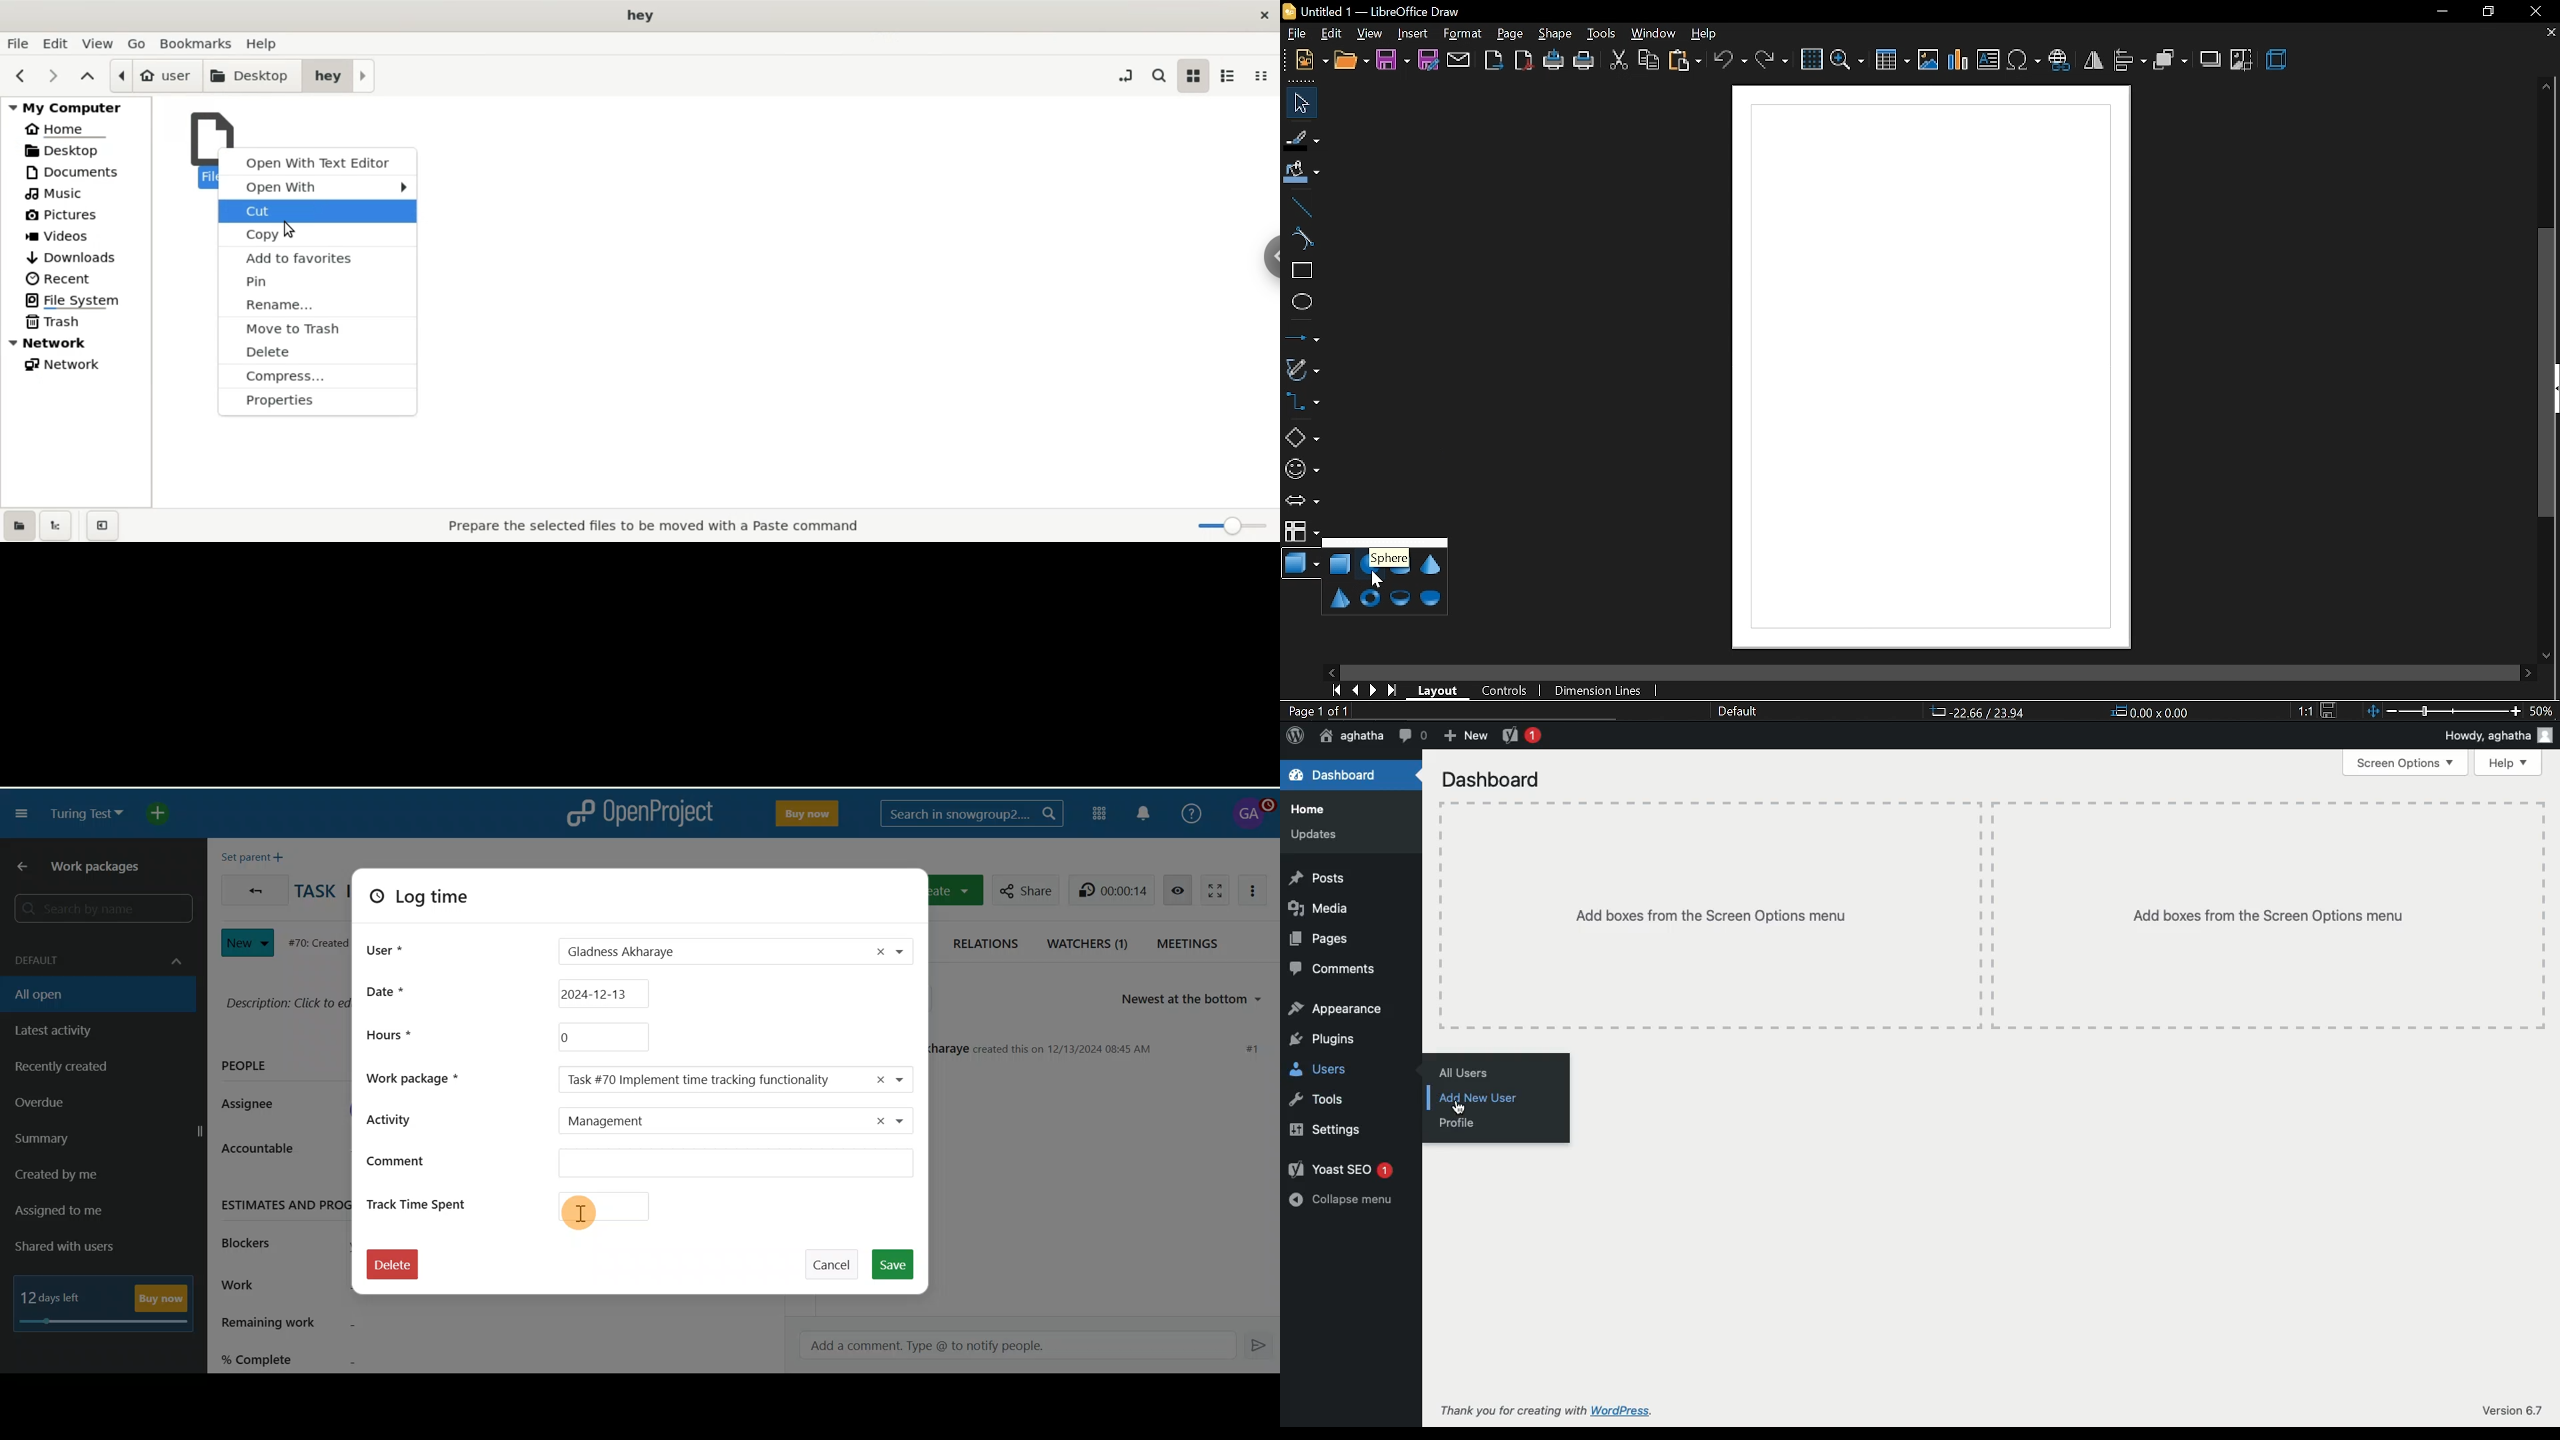 Image resolution: width=2576 pixels, height=1456 pixels. I want to click on fill line, so click(1302, 141).